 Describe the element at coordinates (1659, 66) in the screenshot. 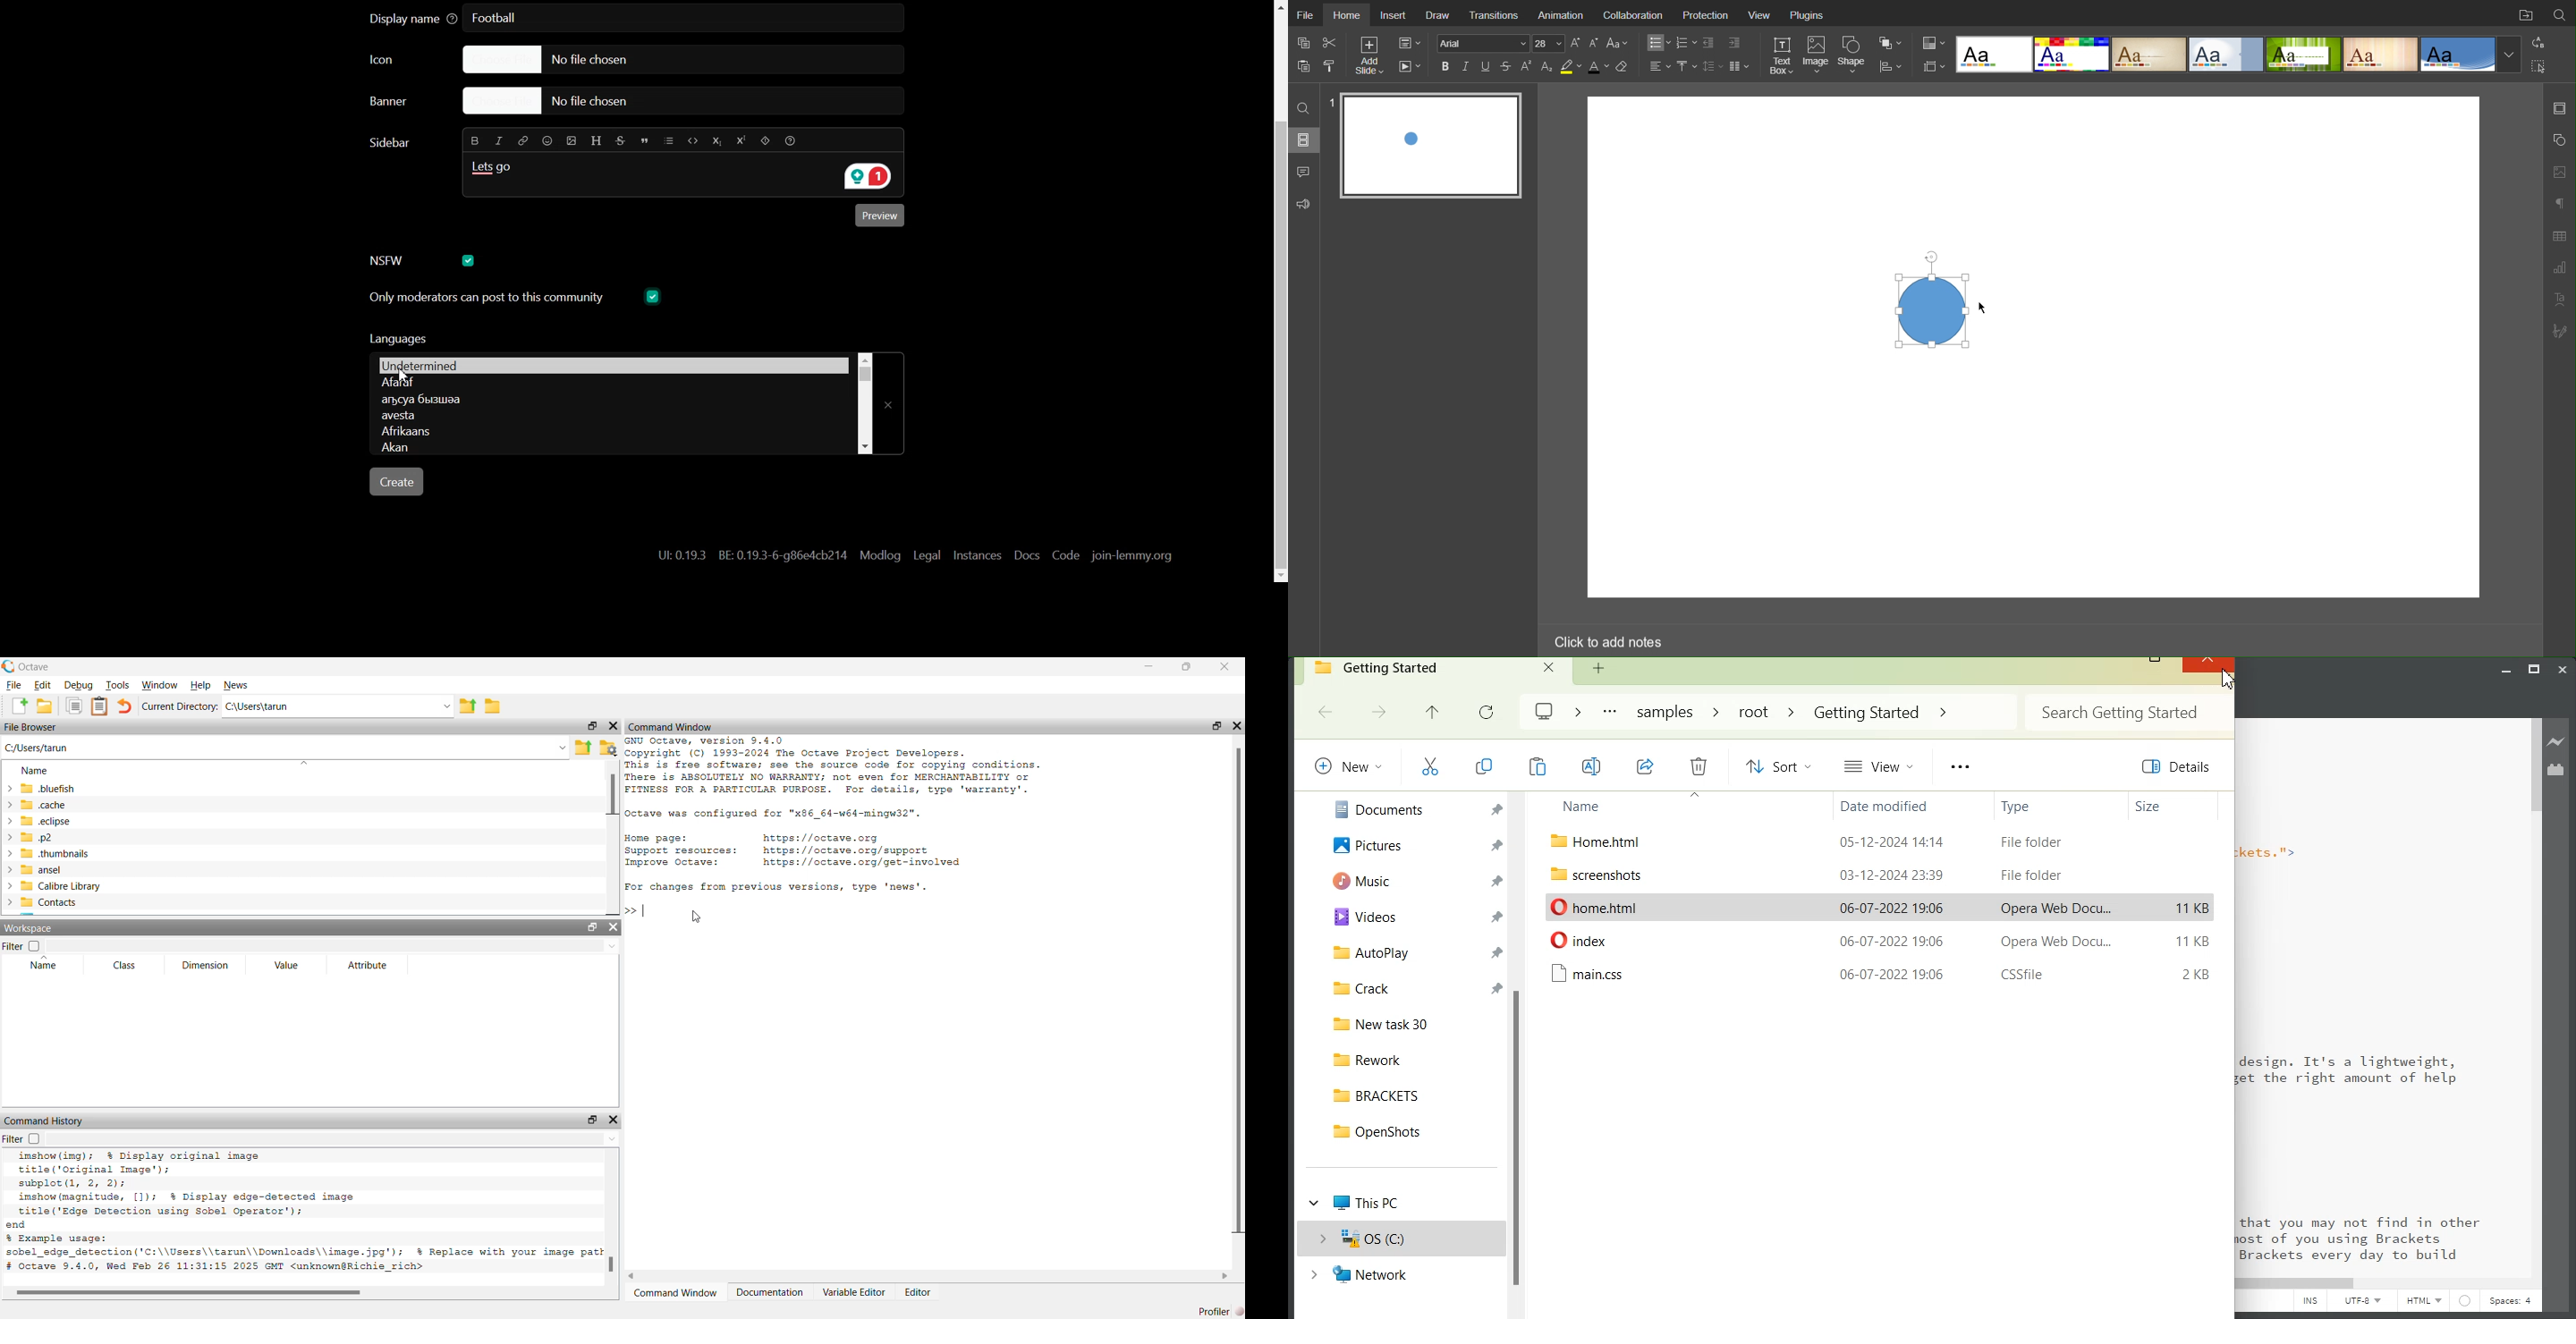

I see `Alignment` at that location.